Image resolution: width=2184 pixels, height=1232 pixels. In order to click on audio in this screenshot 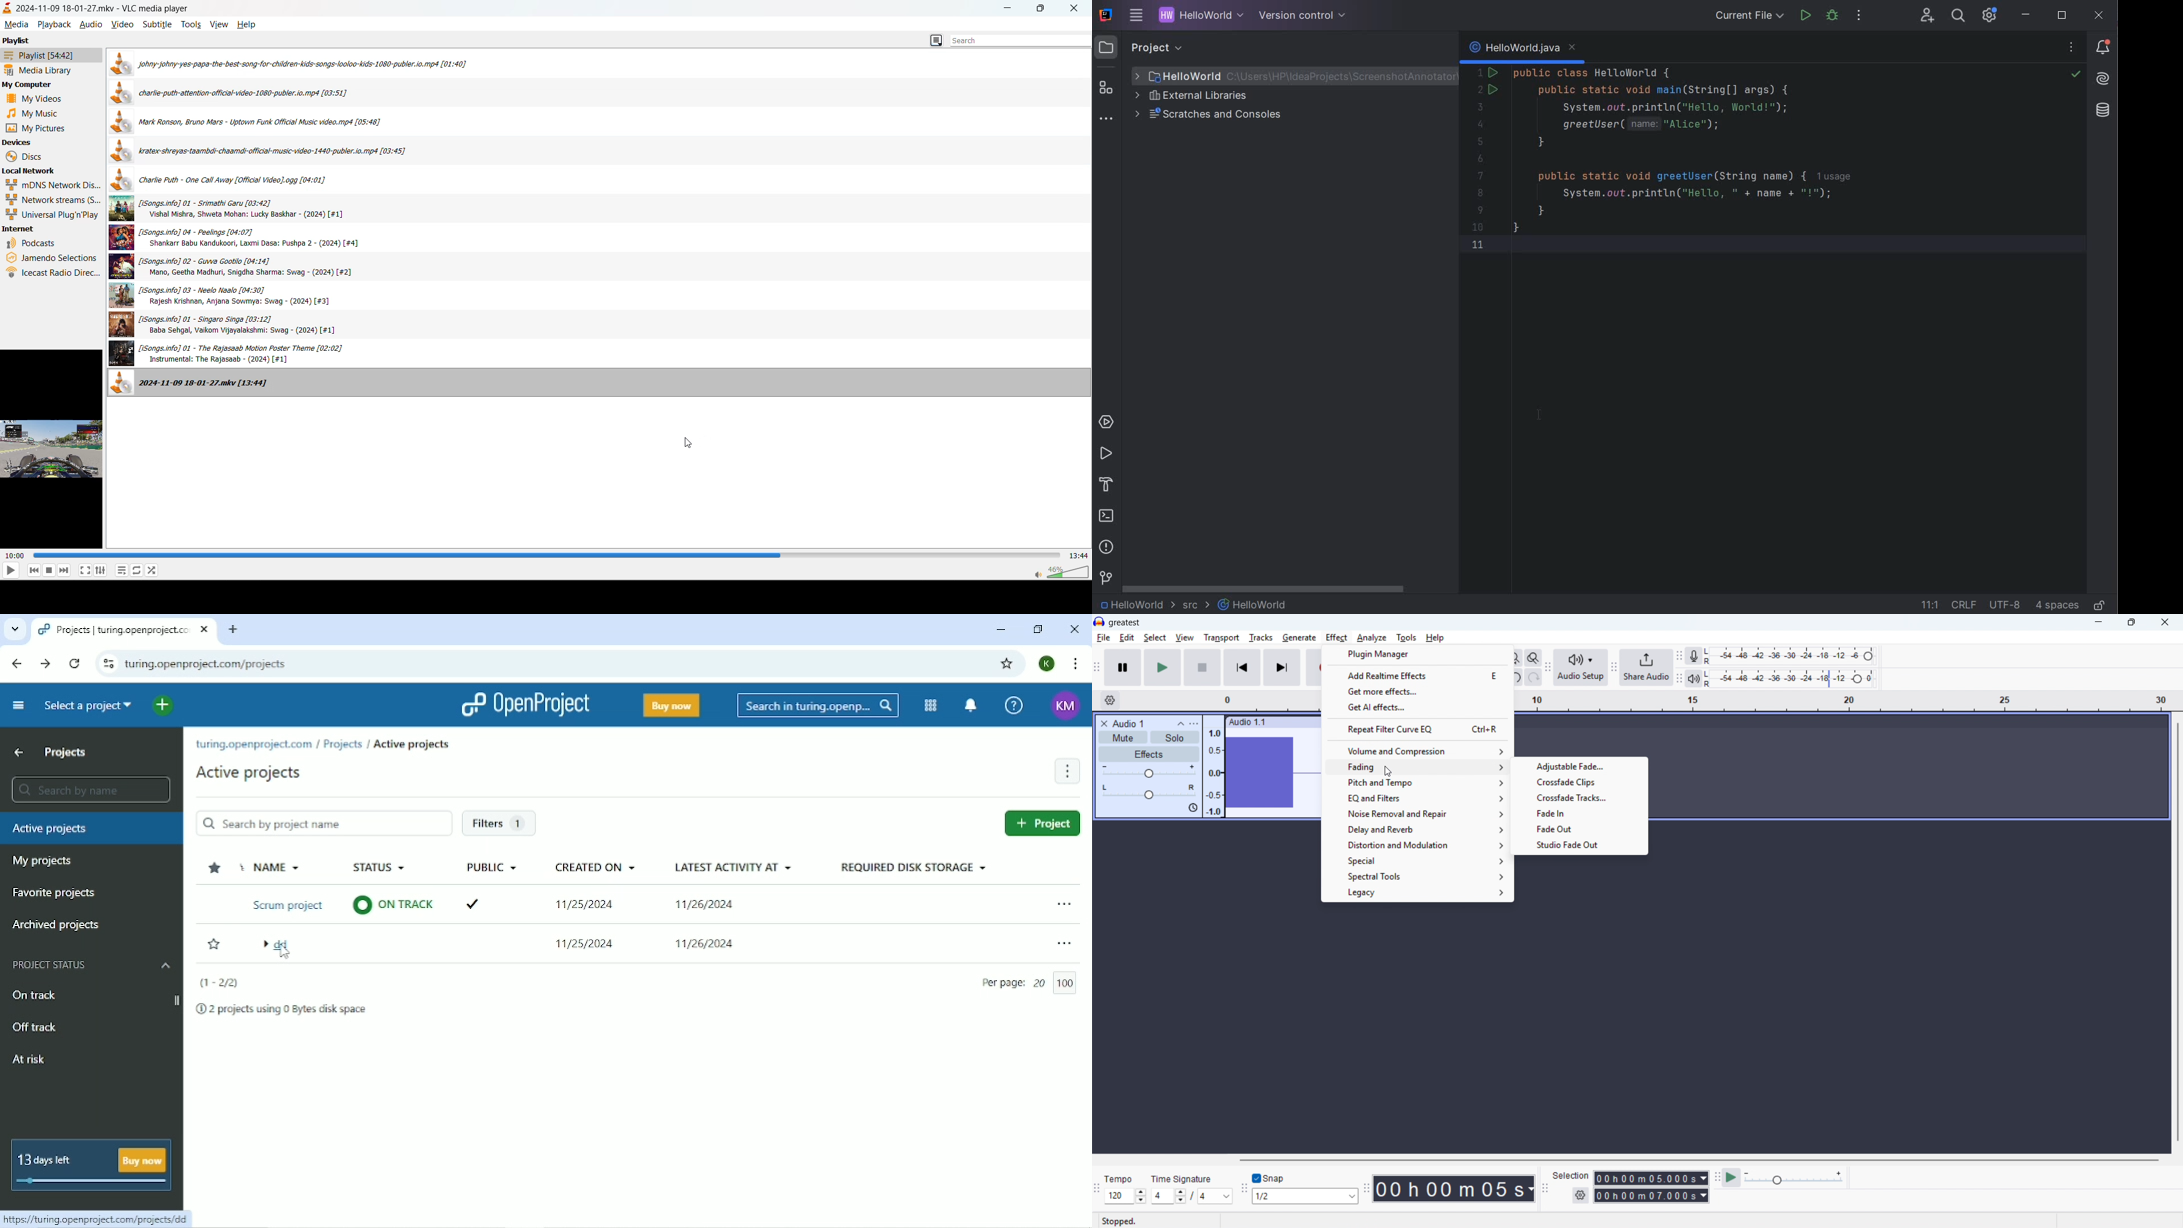, I will do `click(90, 24)`.